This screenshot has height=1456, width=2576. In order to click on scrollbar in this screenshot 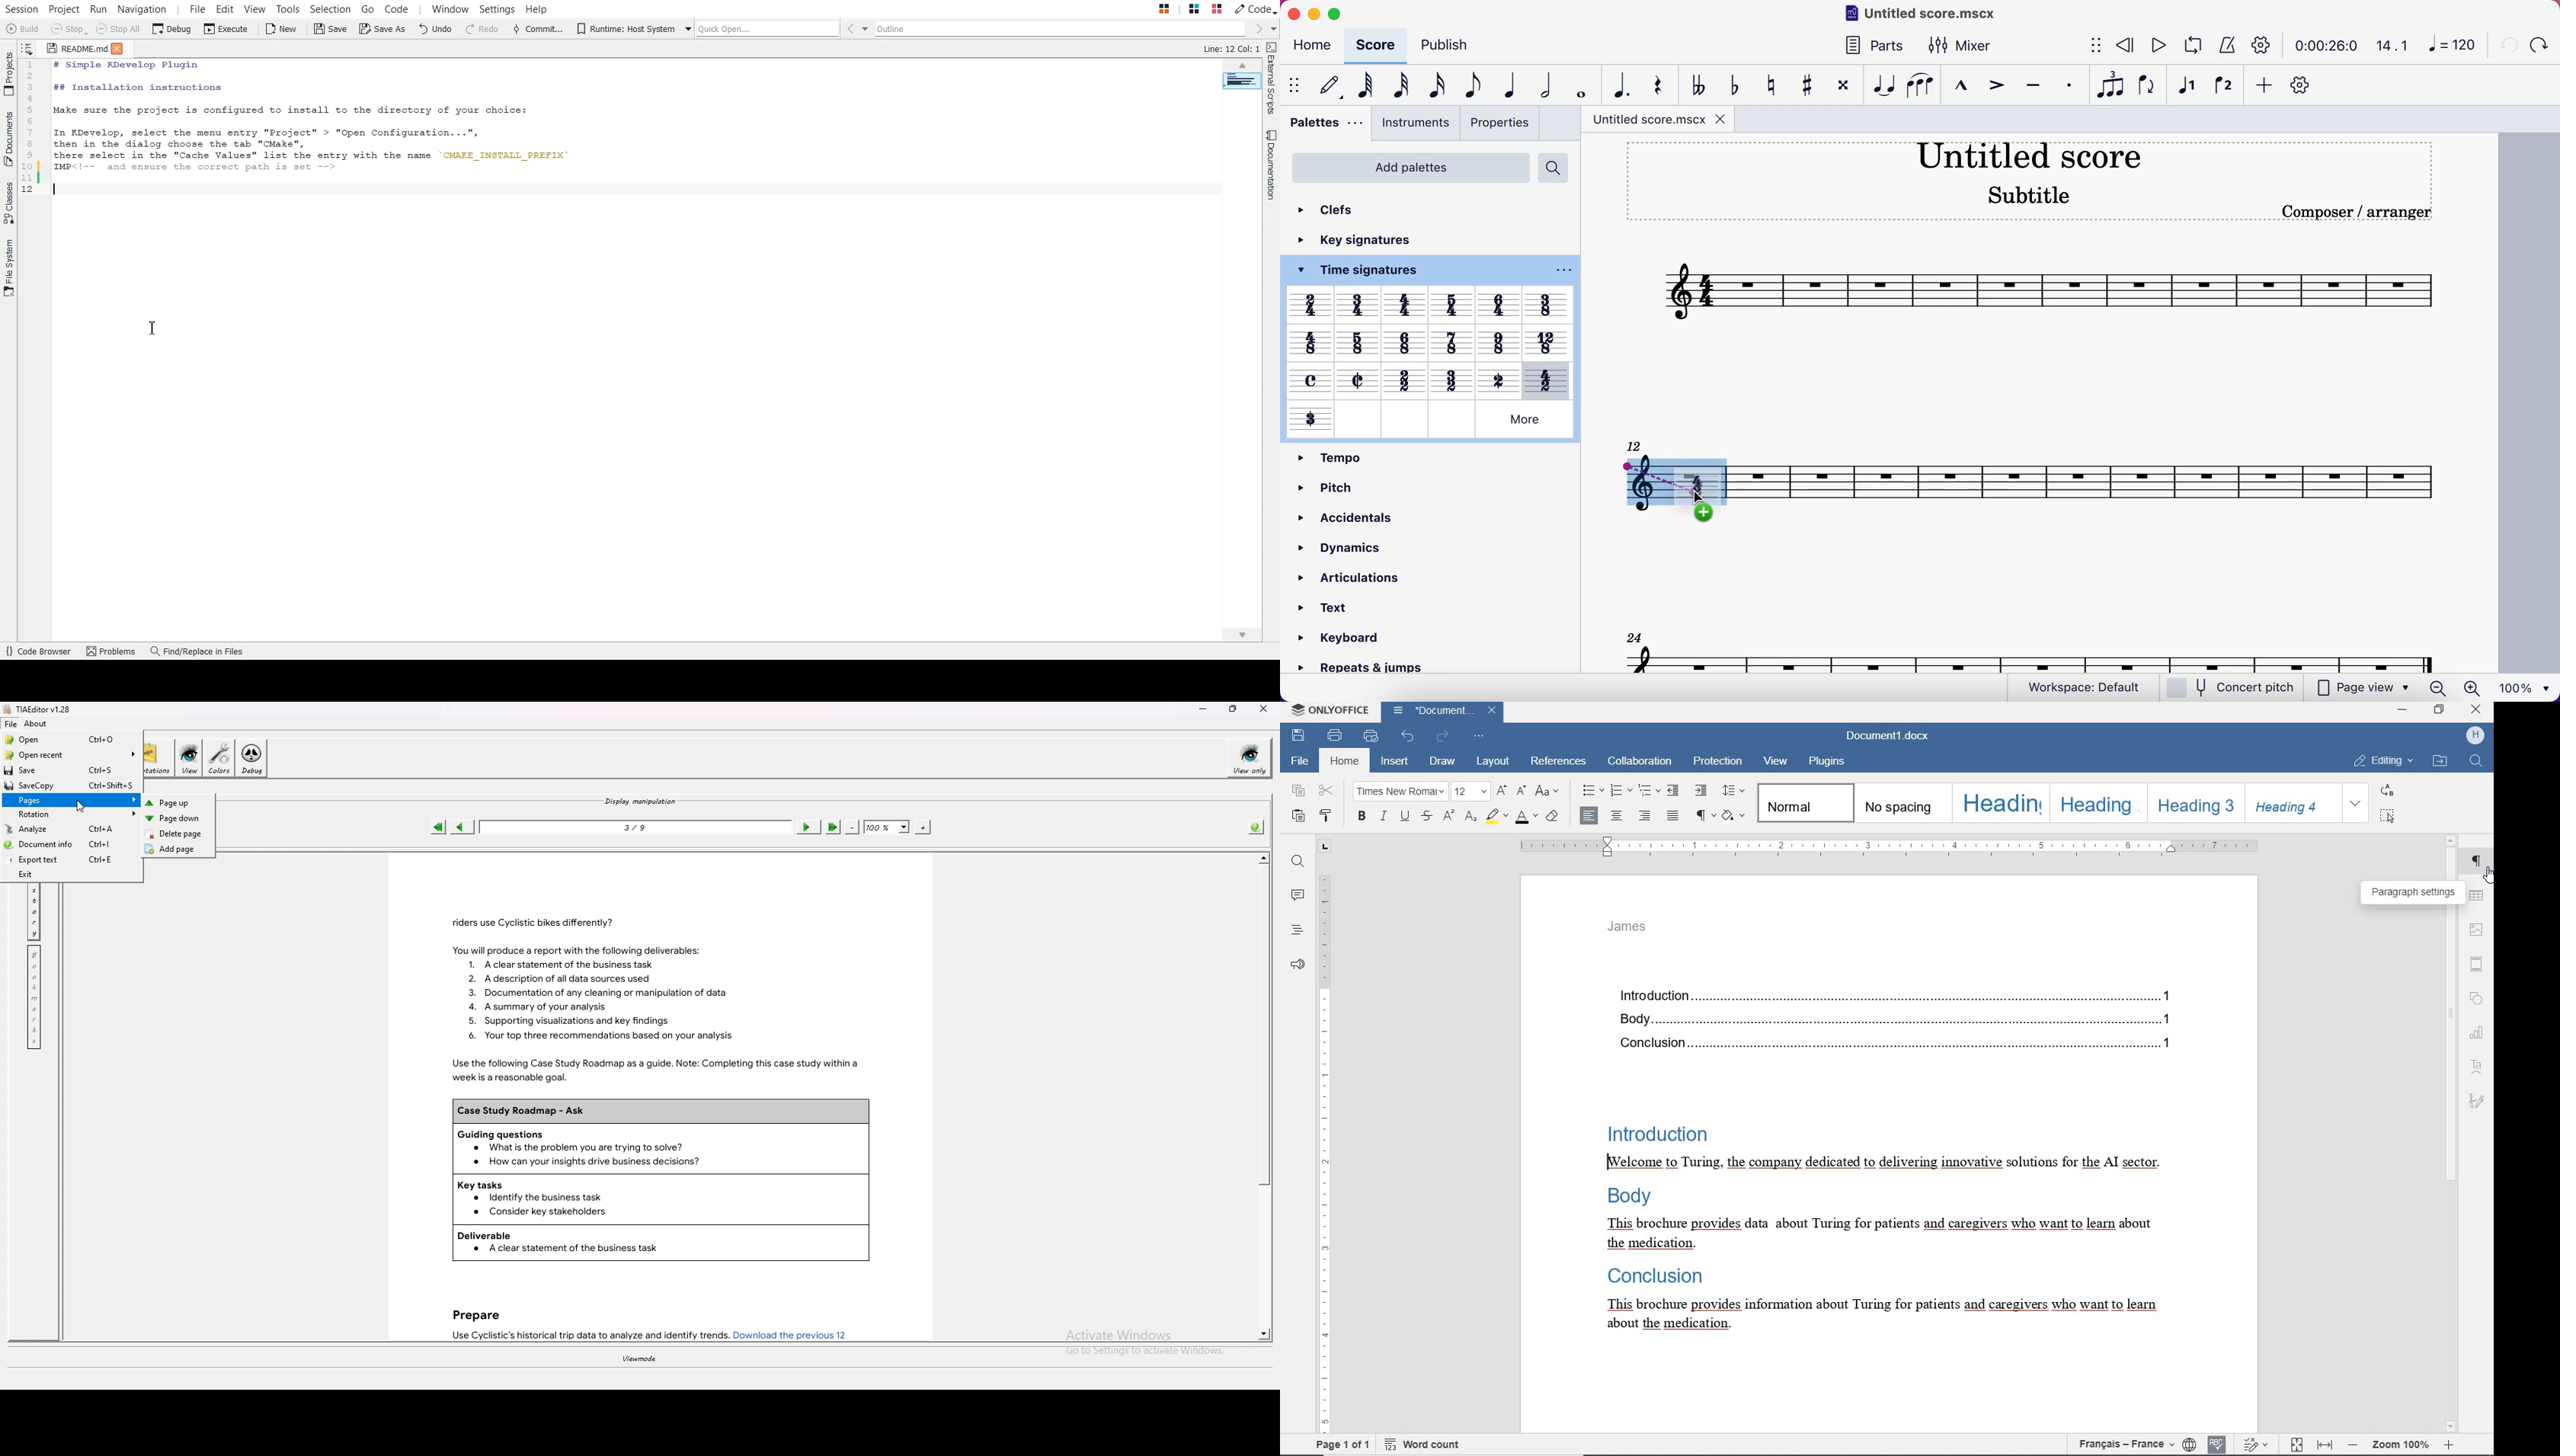, I will do `click(2451, 1132)`.